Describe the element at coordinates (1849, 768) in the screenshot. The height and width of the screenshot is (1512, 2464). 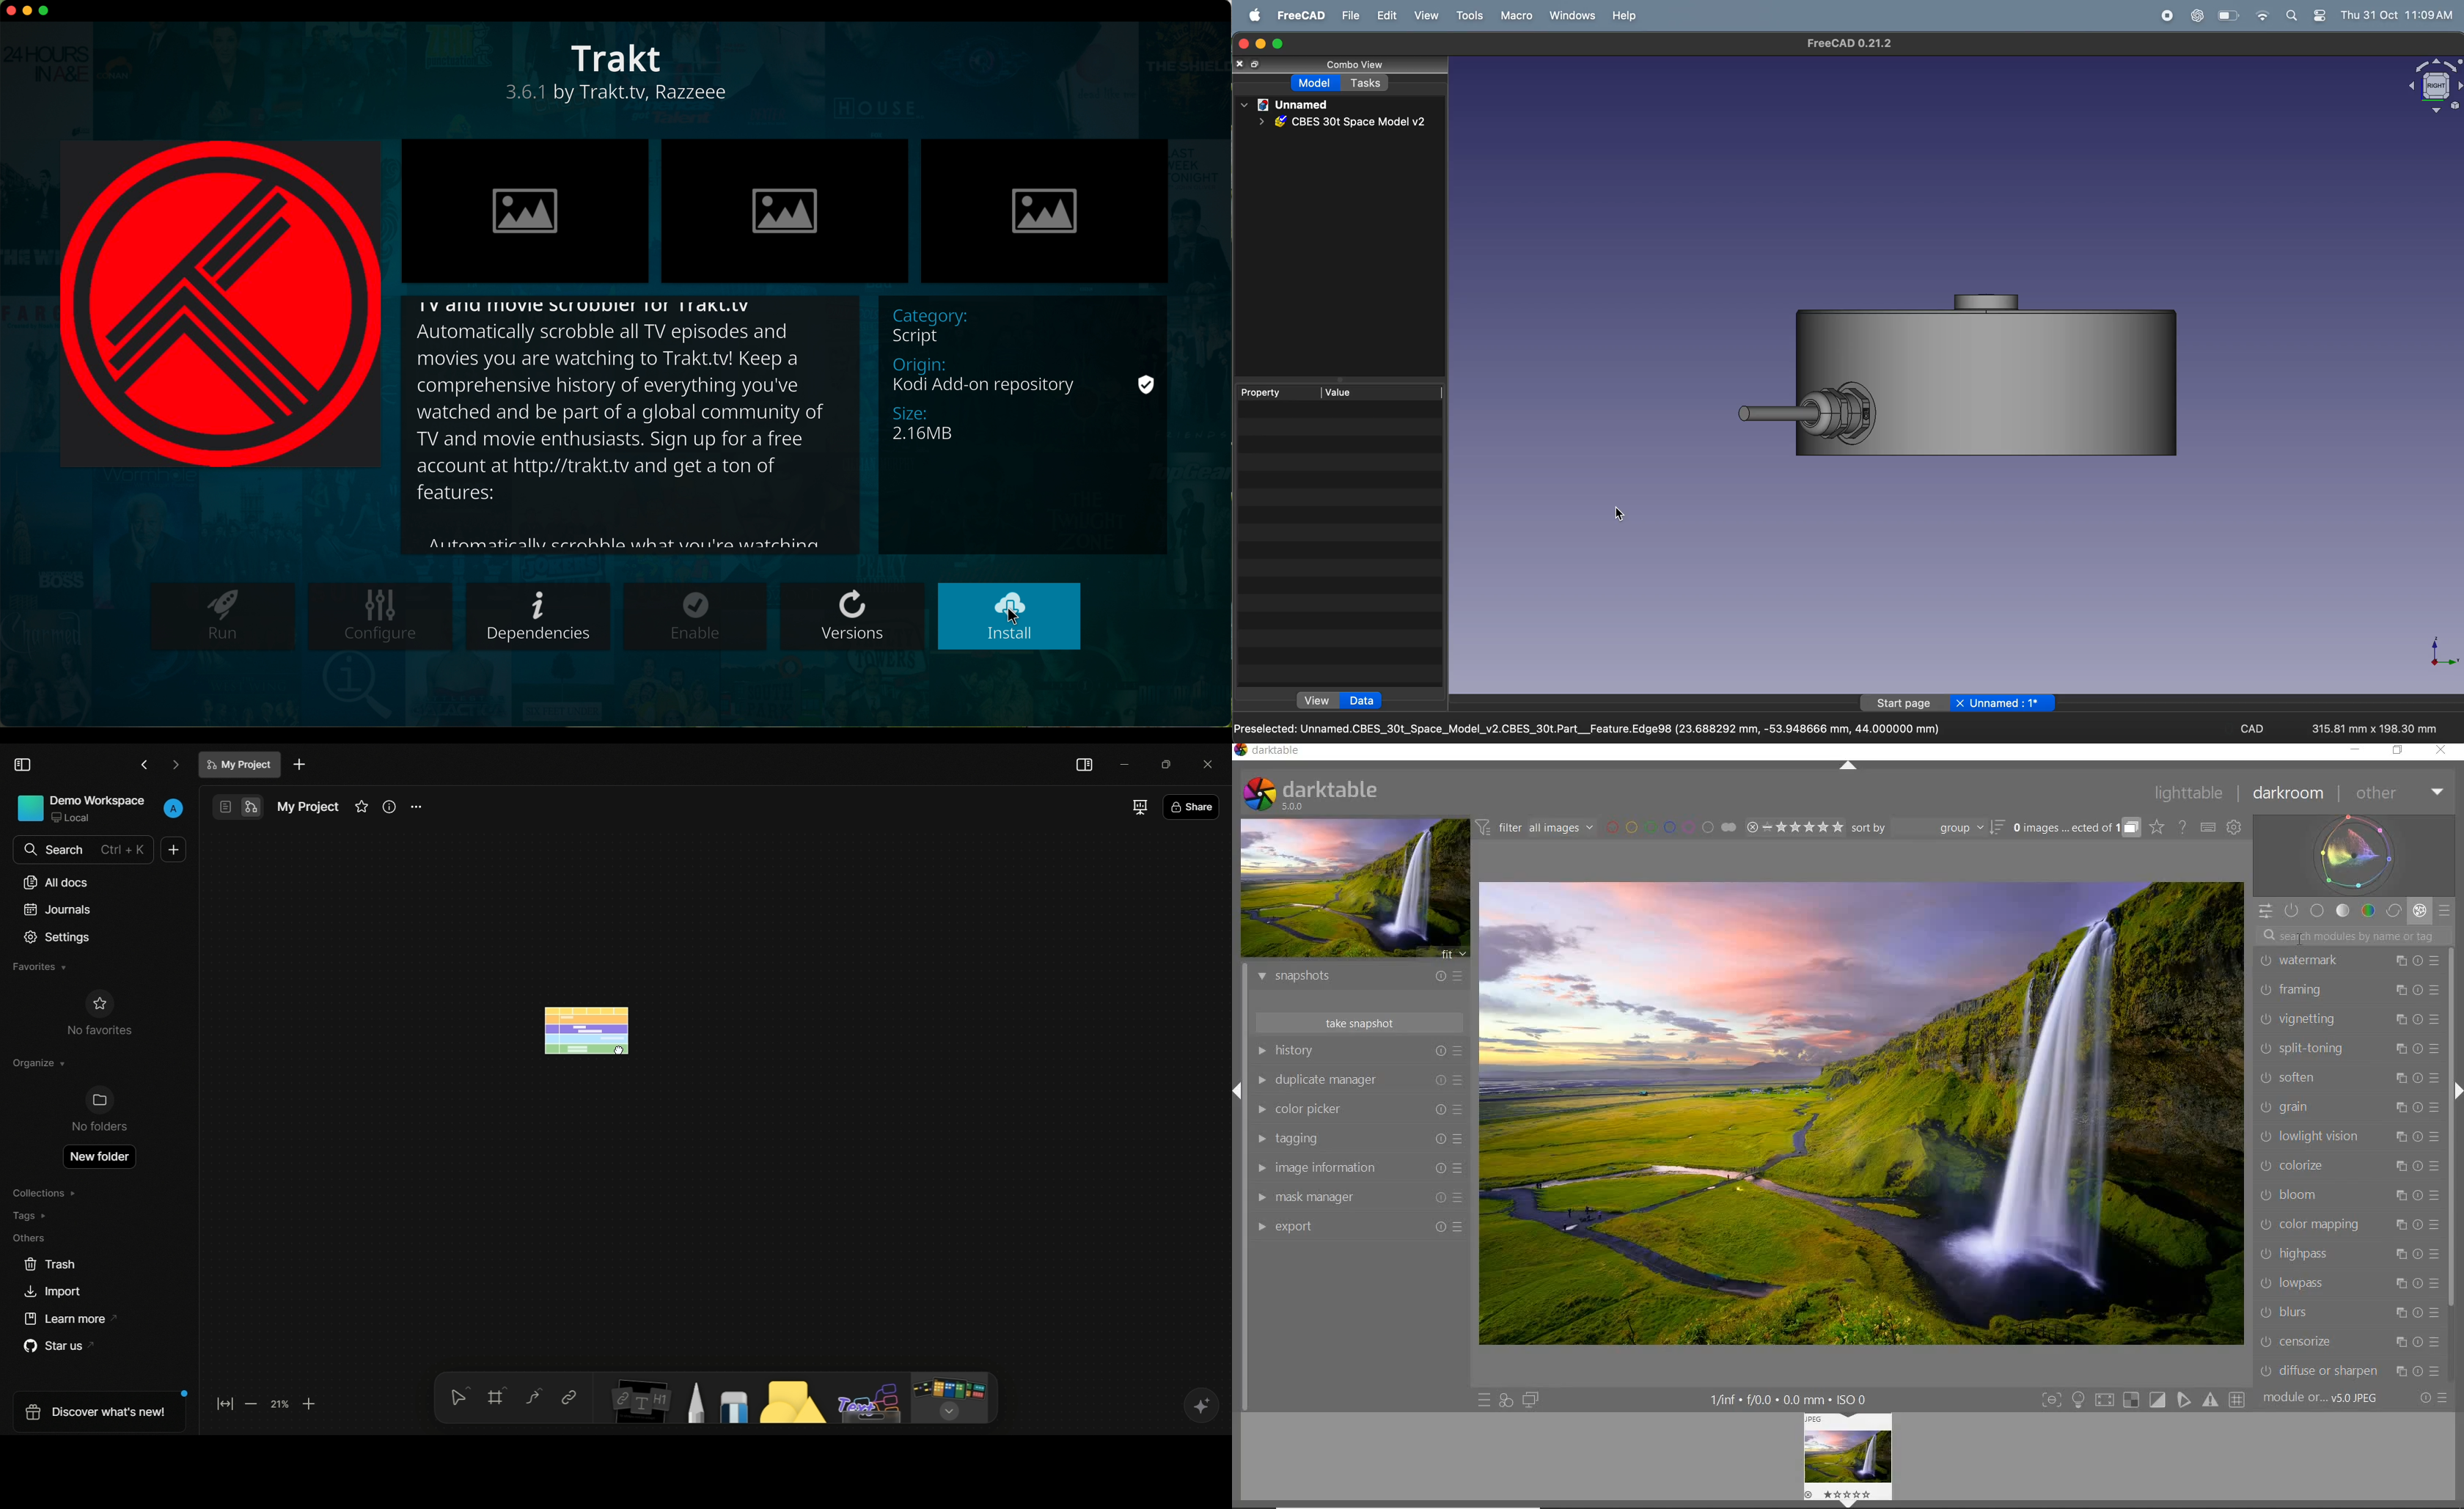
I see `EXPAND/COLLAPSE` at that location.